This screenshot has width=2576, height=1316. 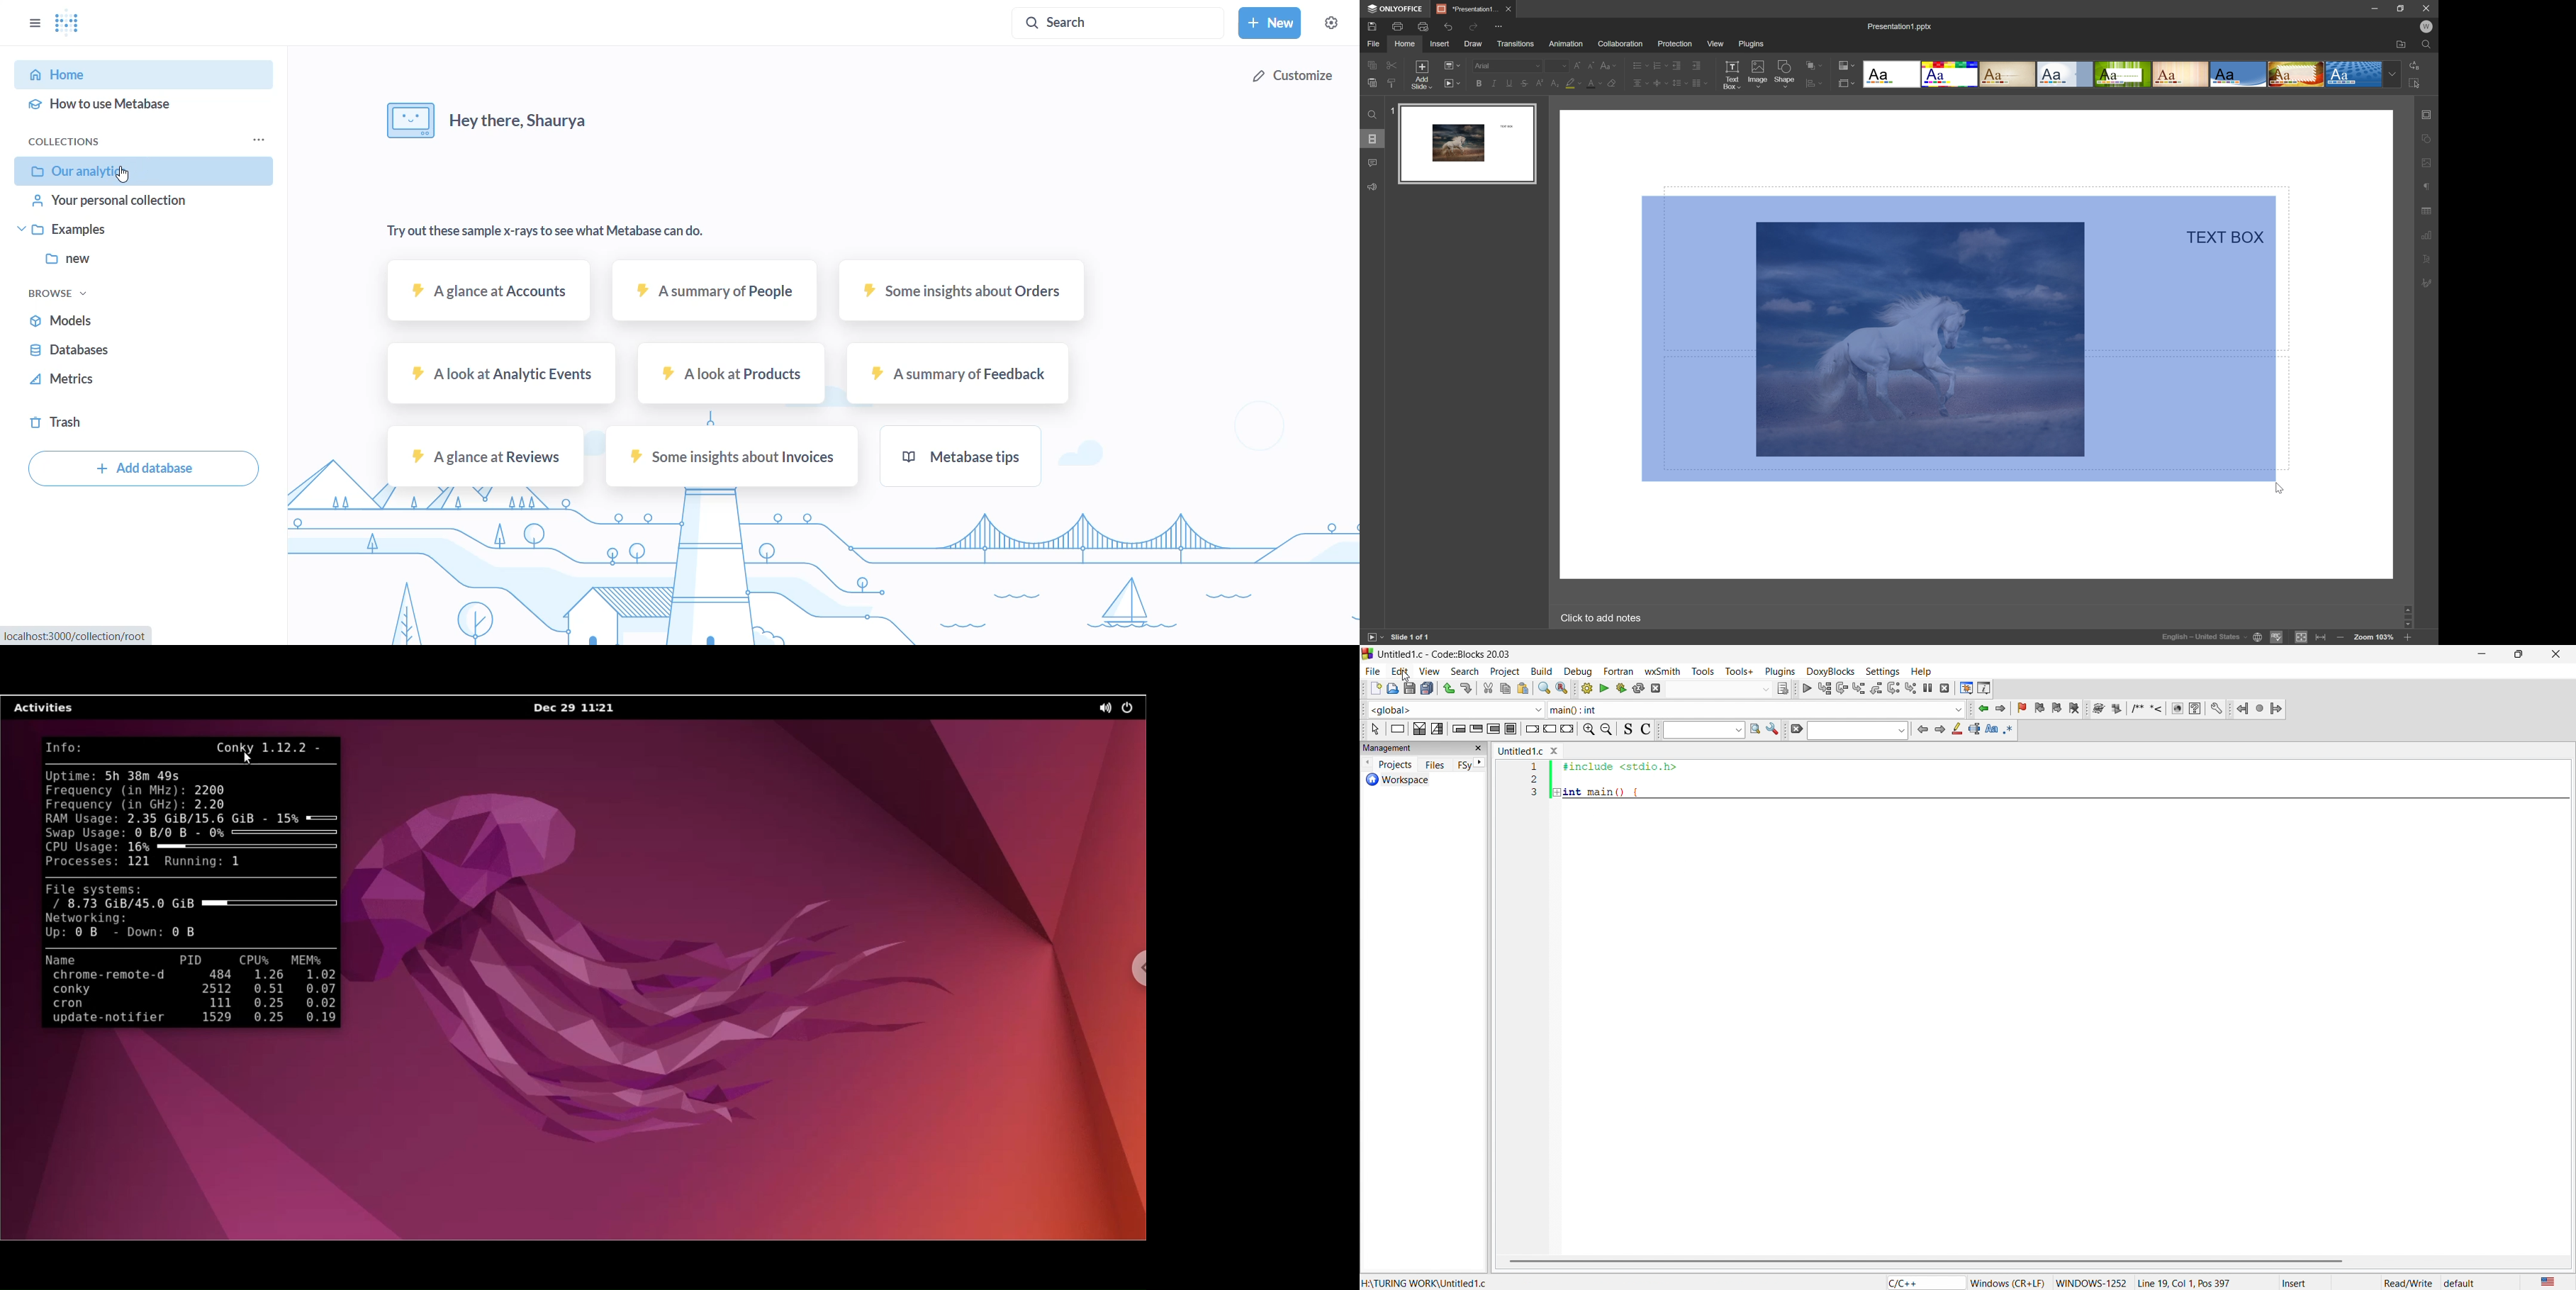 I want to click on print preview, so click(x=1423, y=26).